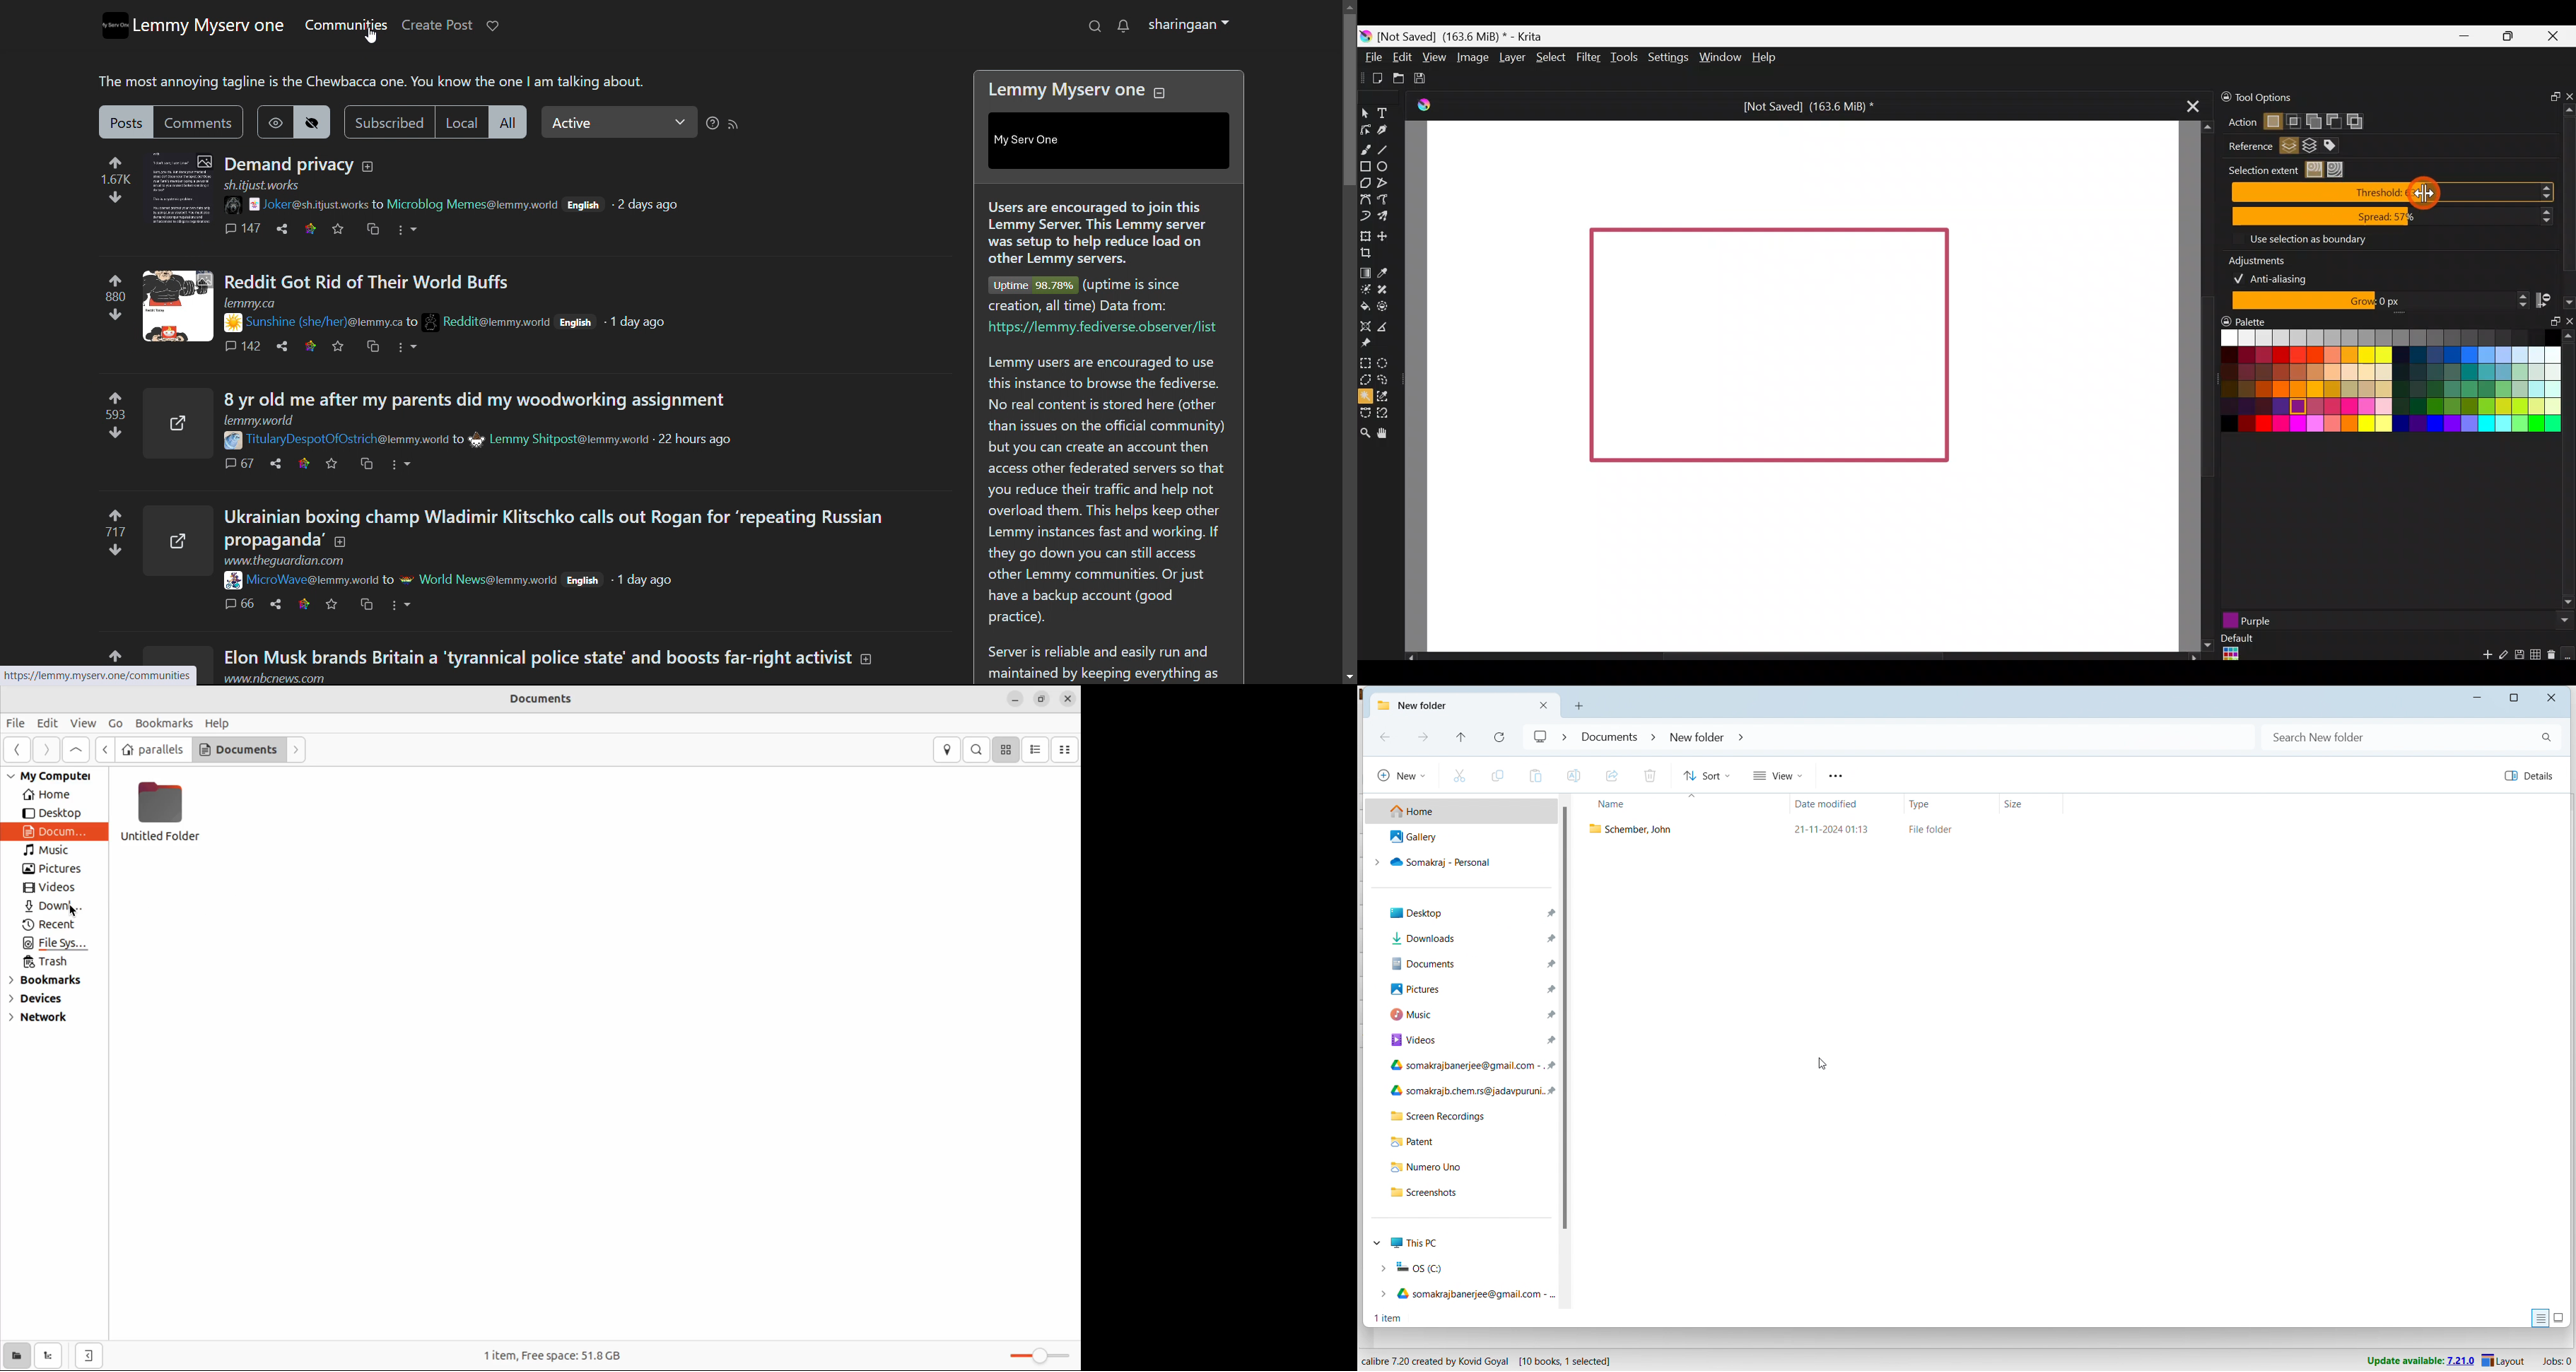  I want to click on layout, so click(2505, 1360).